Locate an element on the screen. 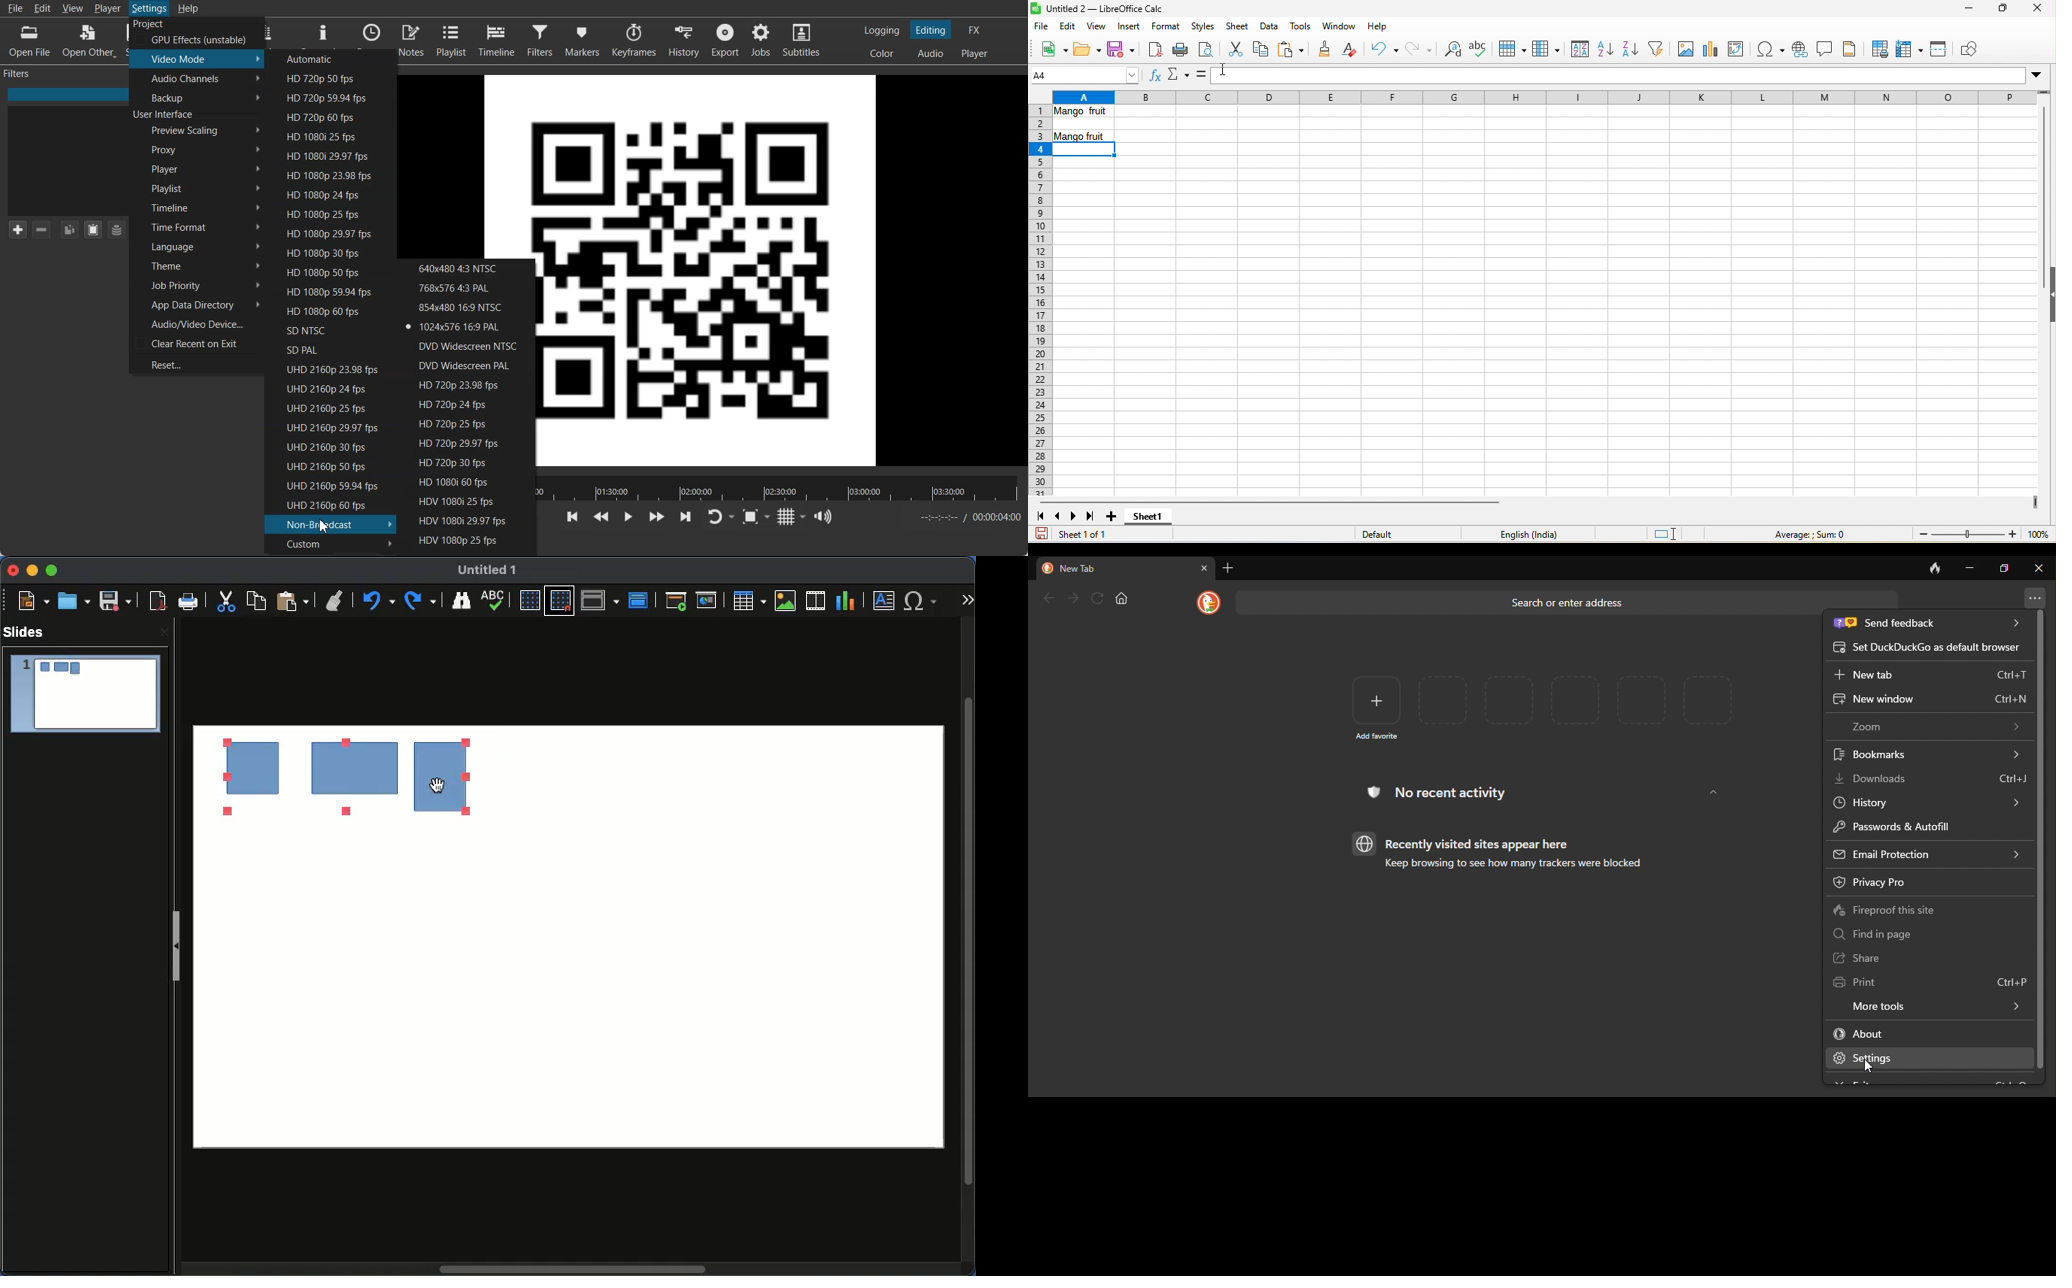  Spell check is located at coordinates (496, 600).